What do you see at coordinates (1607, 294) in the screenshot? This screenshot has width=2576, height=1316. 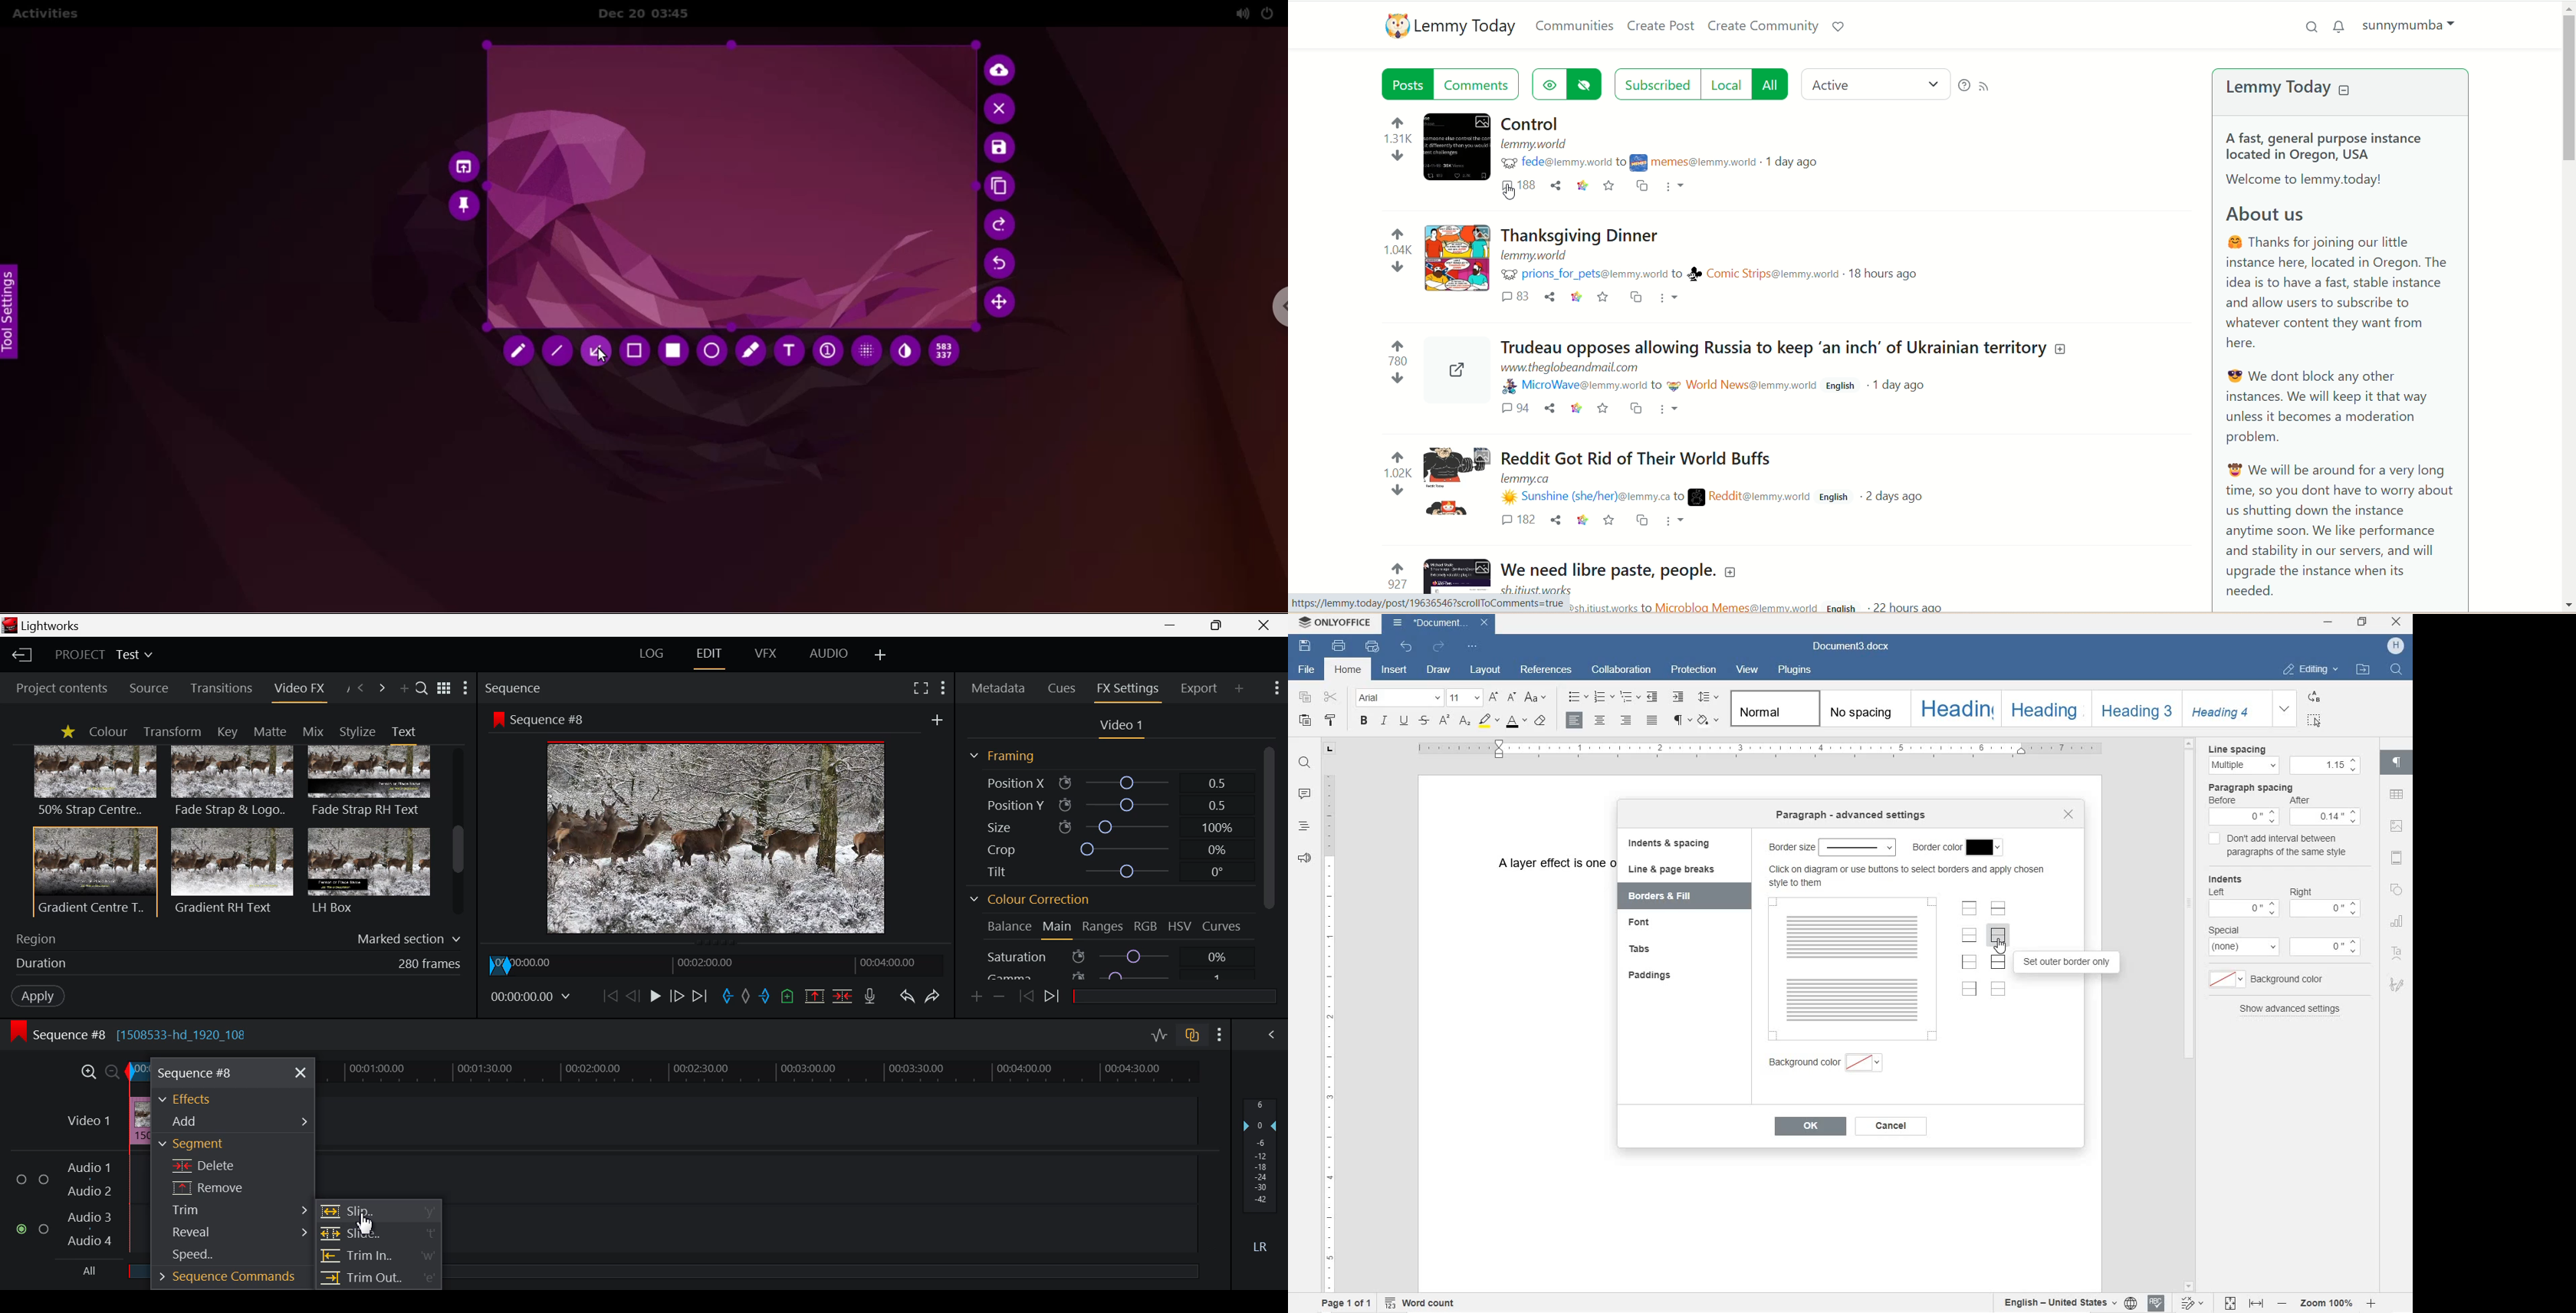 I see `save` at bounding box center [1607, 294].